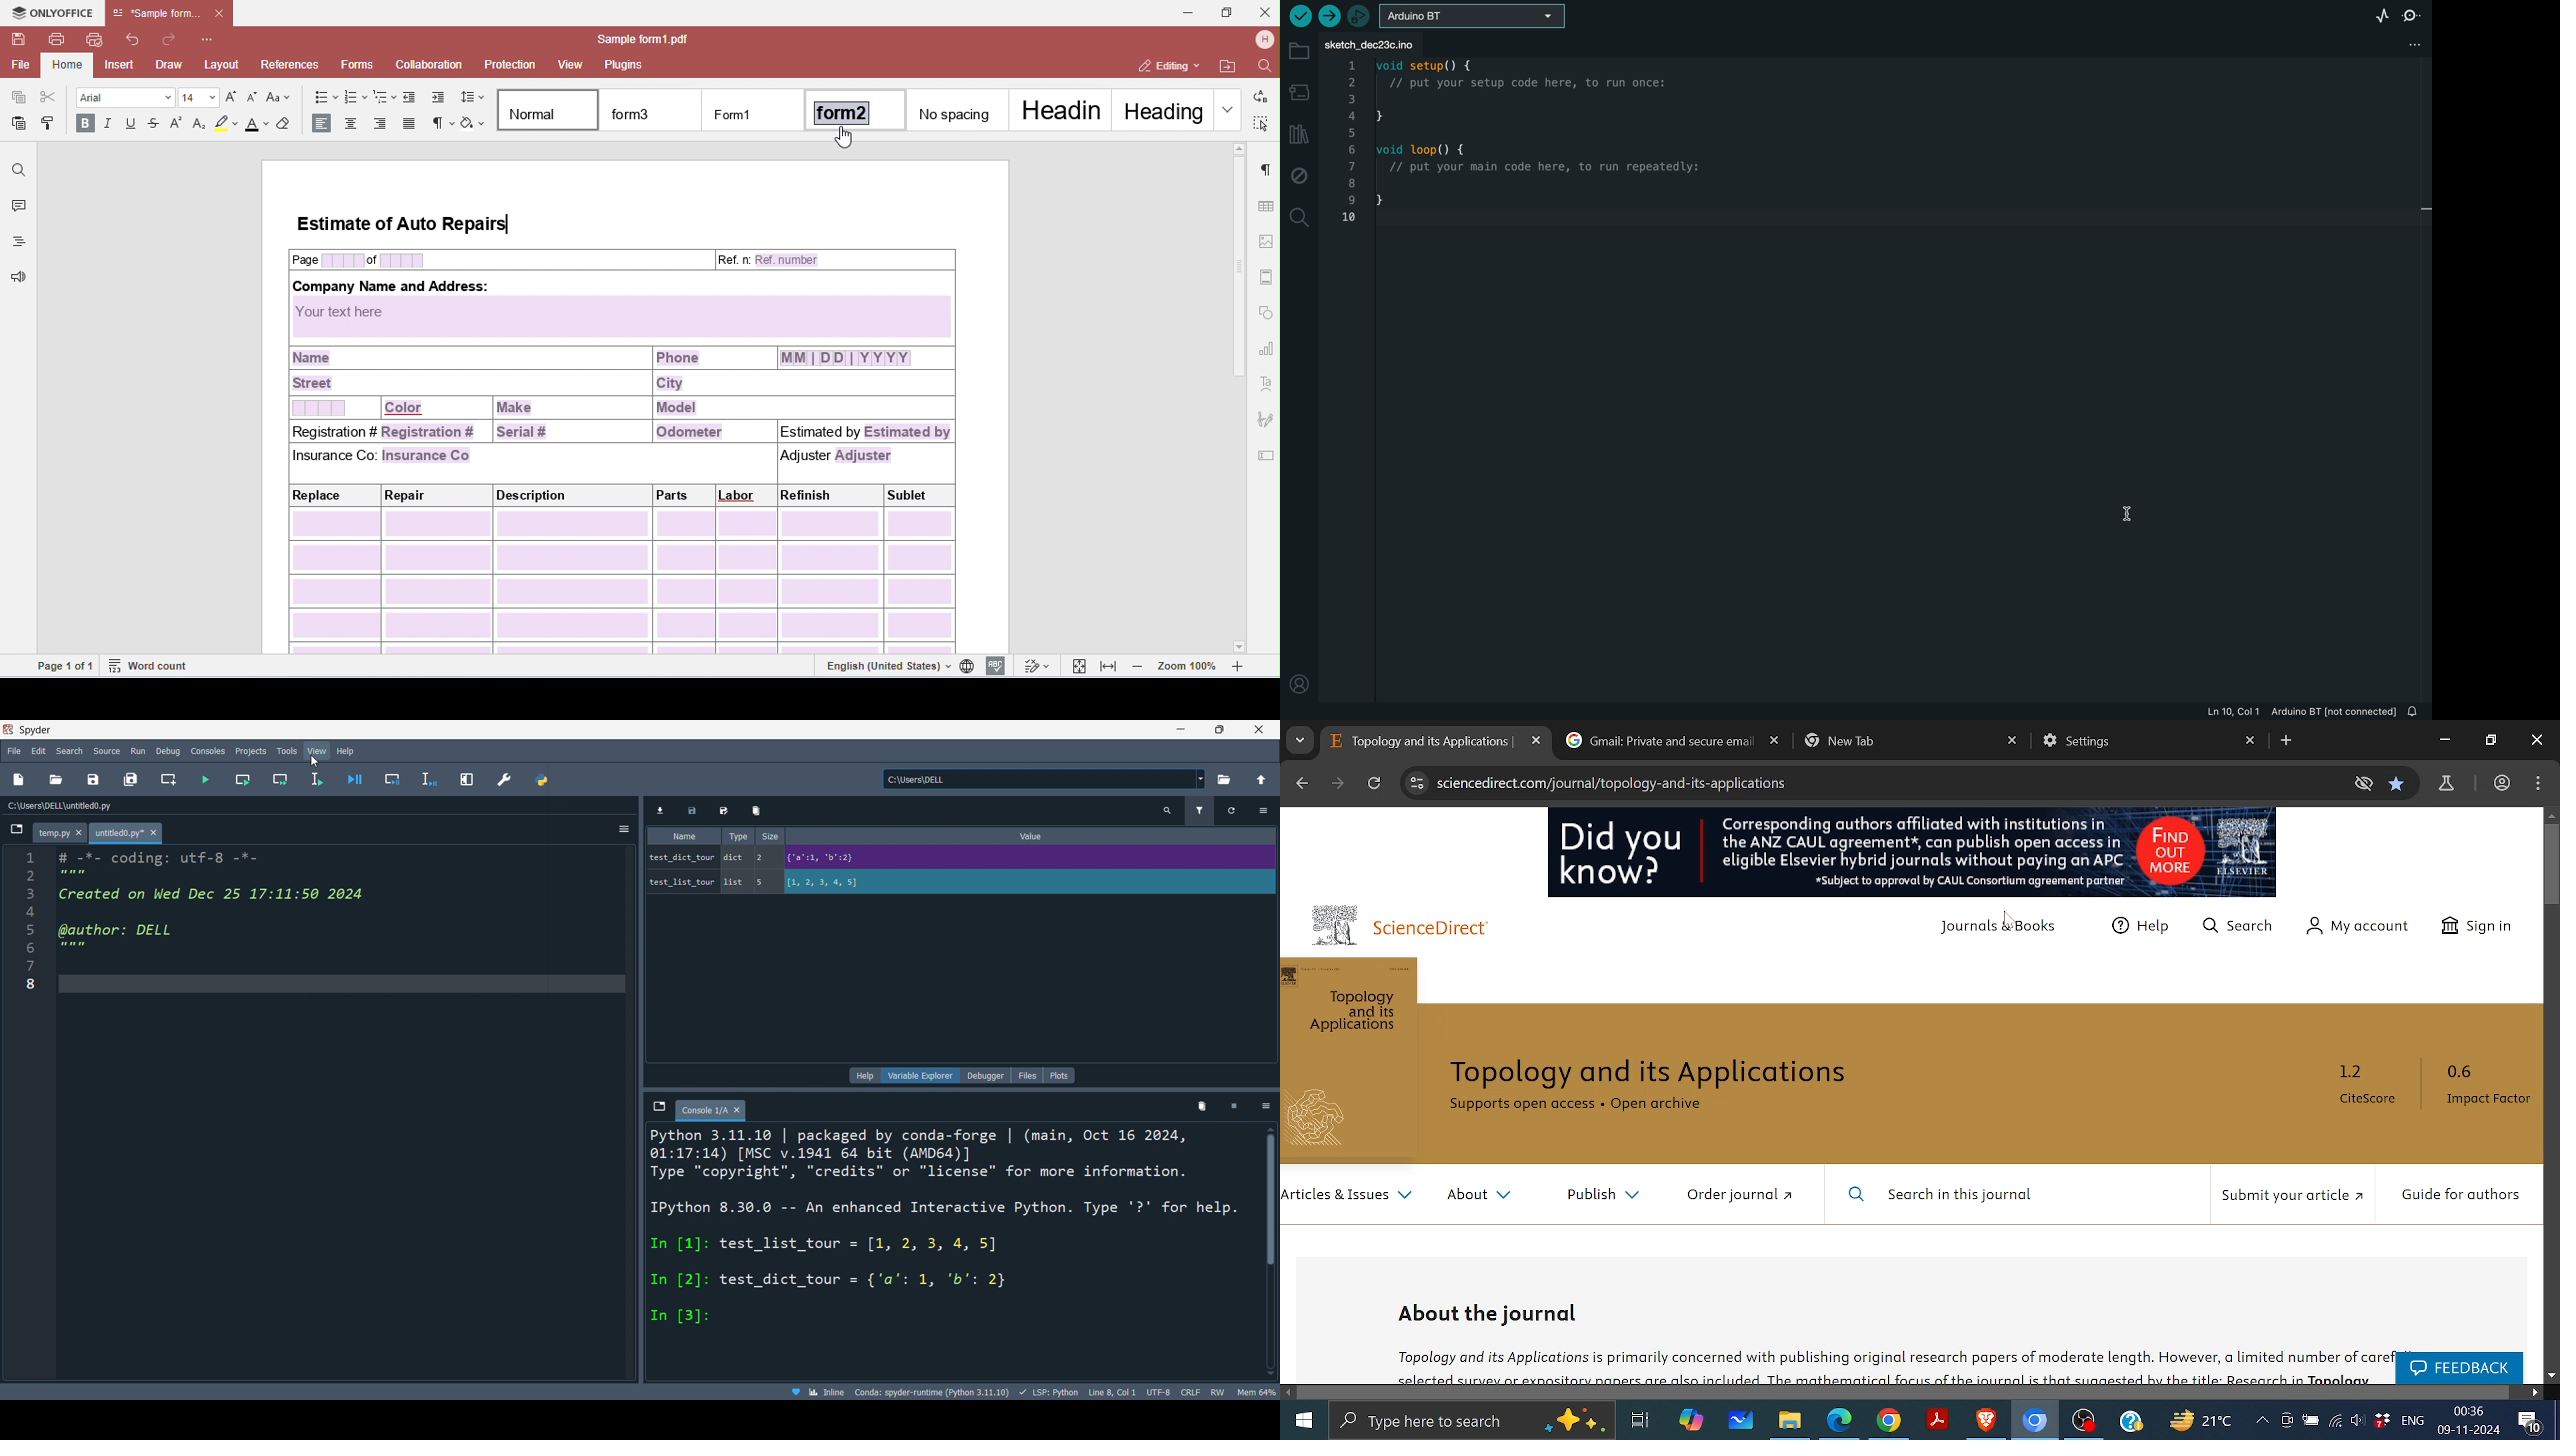 The height and width of the screenshot is (1456, 2576). I want to click on inline, so click(817, 1392).